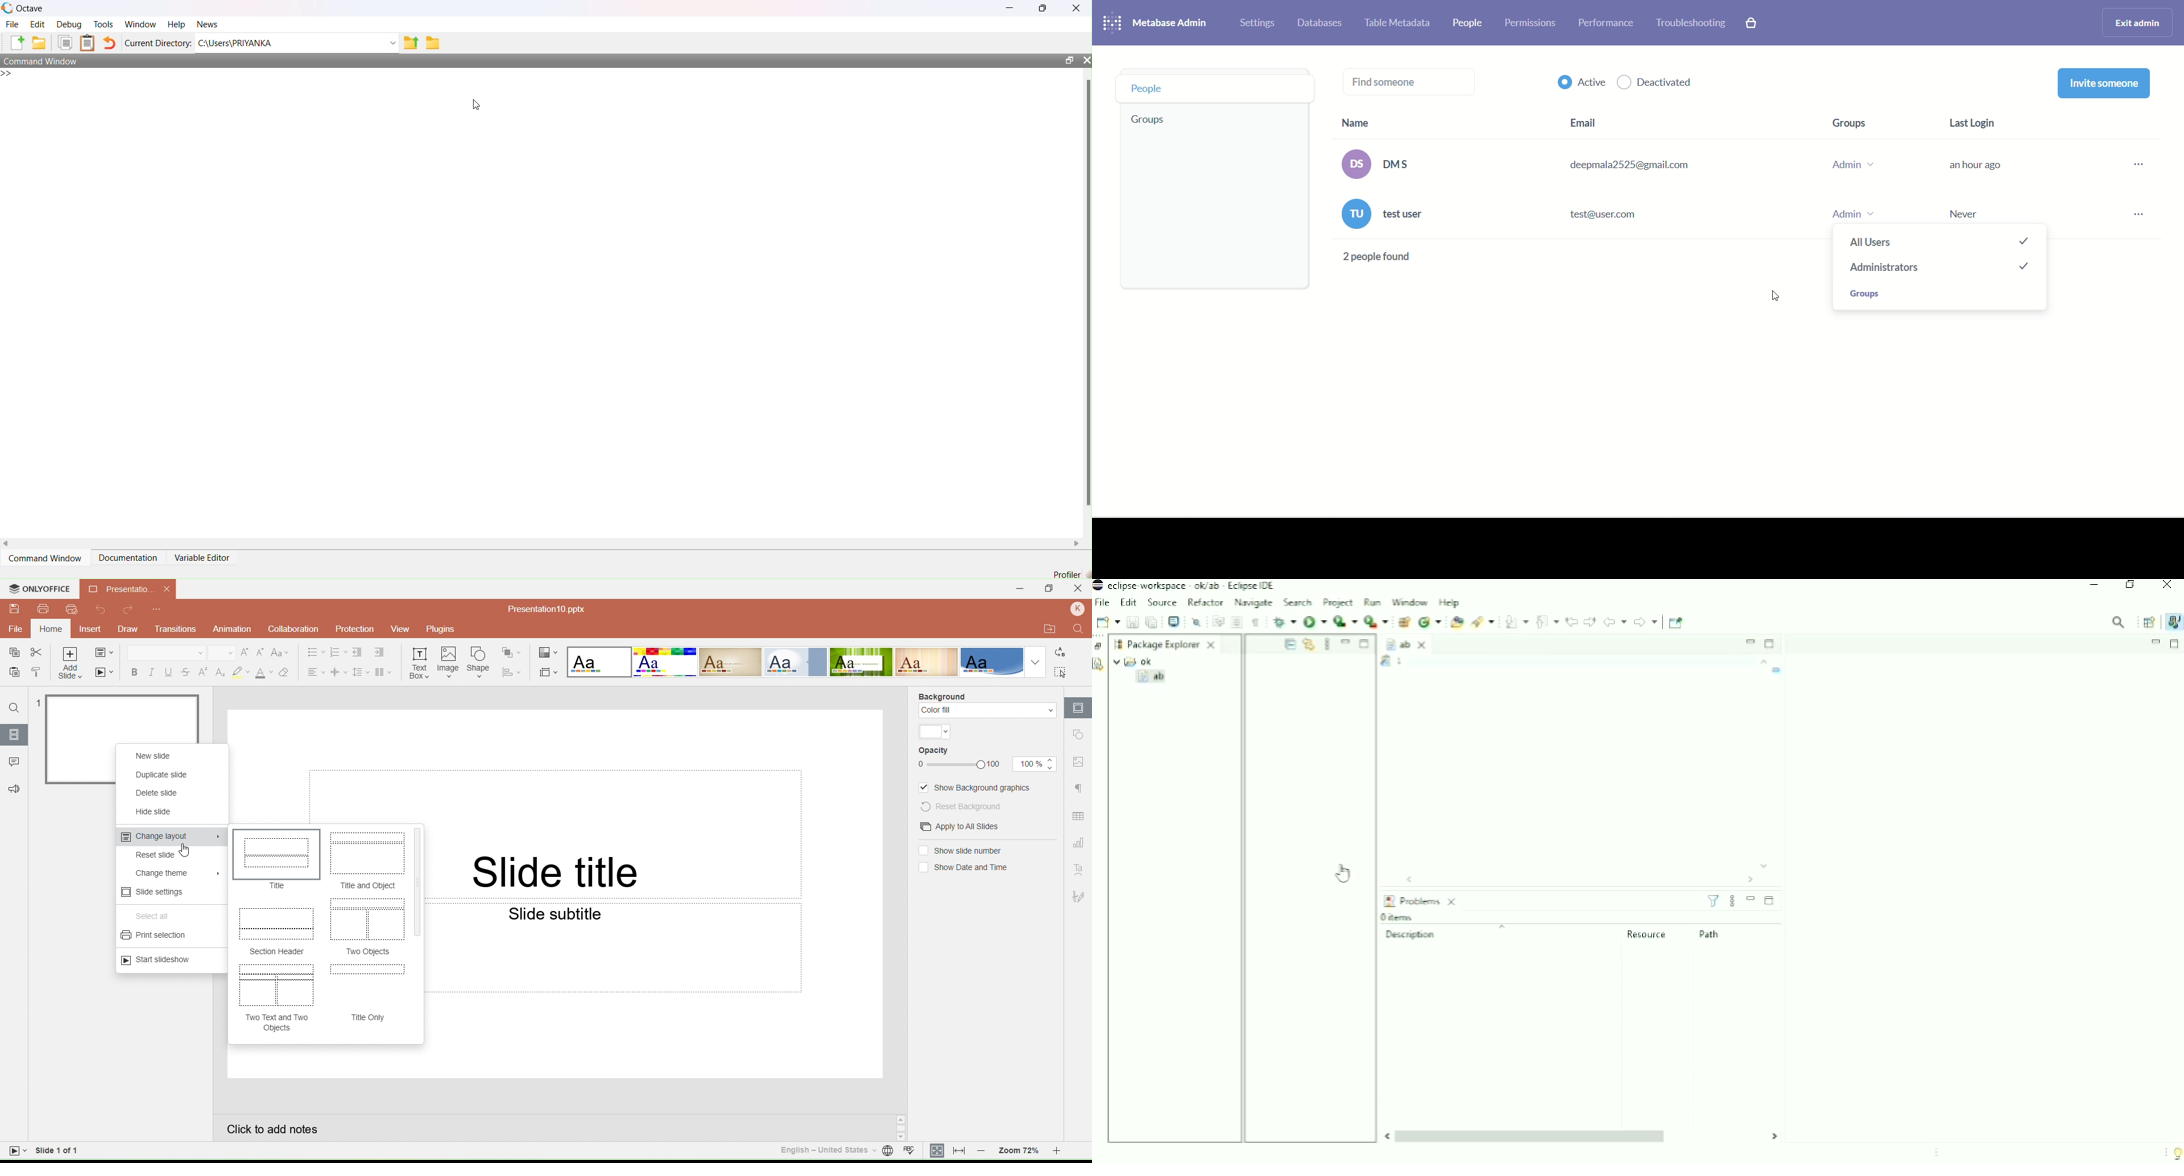 The height and width of the screenshot is (1176, 2184). Describe the element at coordinates (278, 886) in the screenshot. I see `Title` at that location.